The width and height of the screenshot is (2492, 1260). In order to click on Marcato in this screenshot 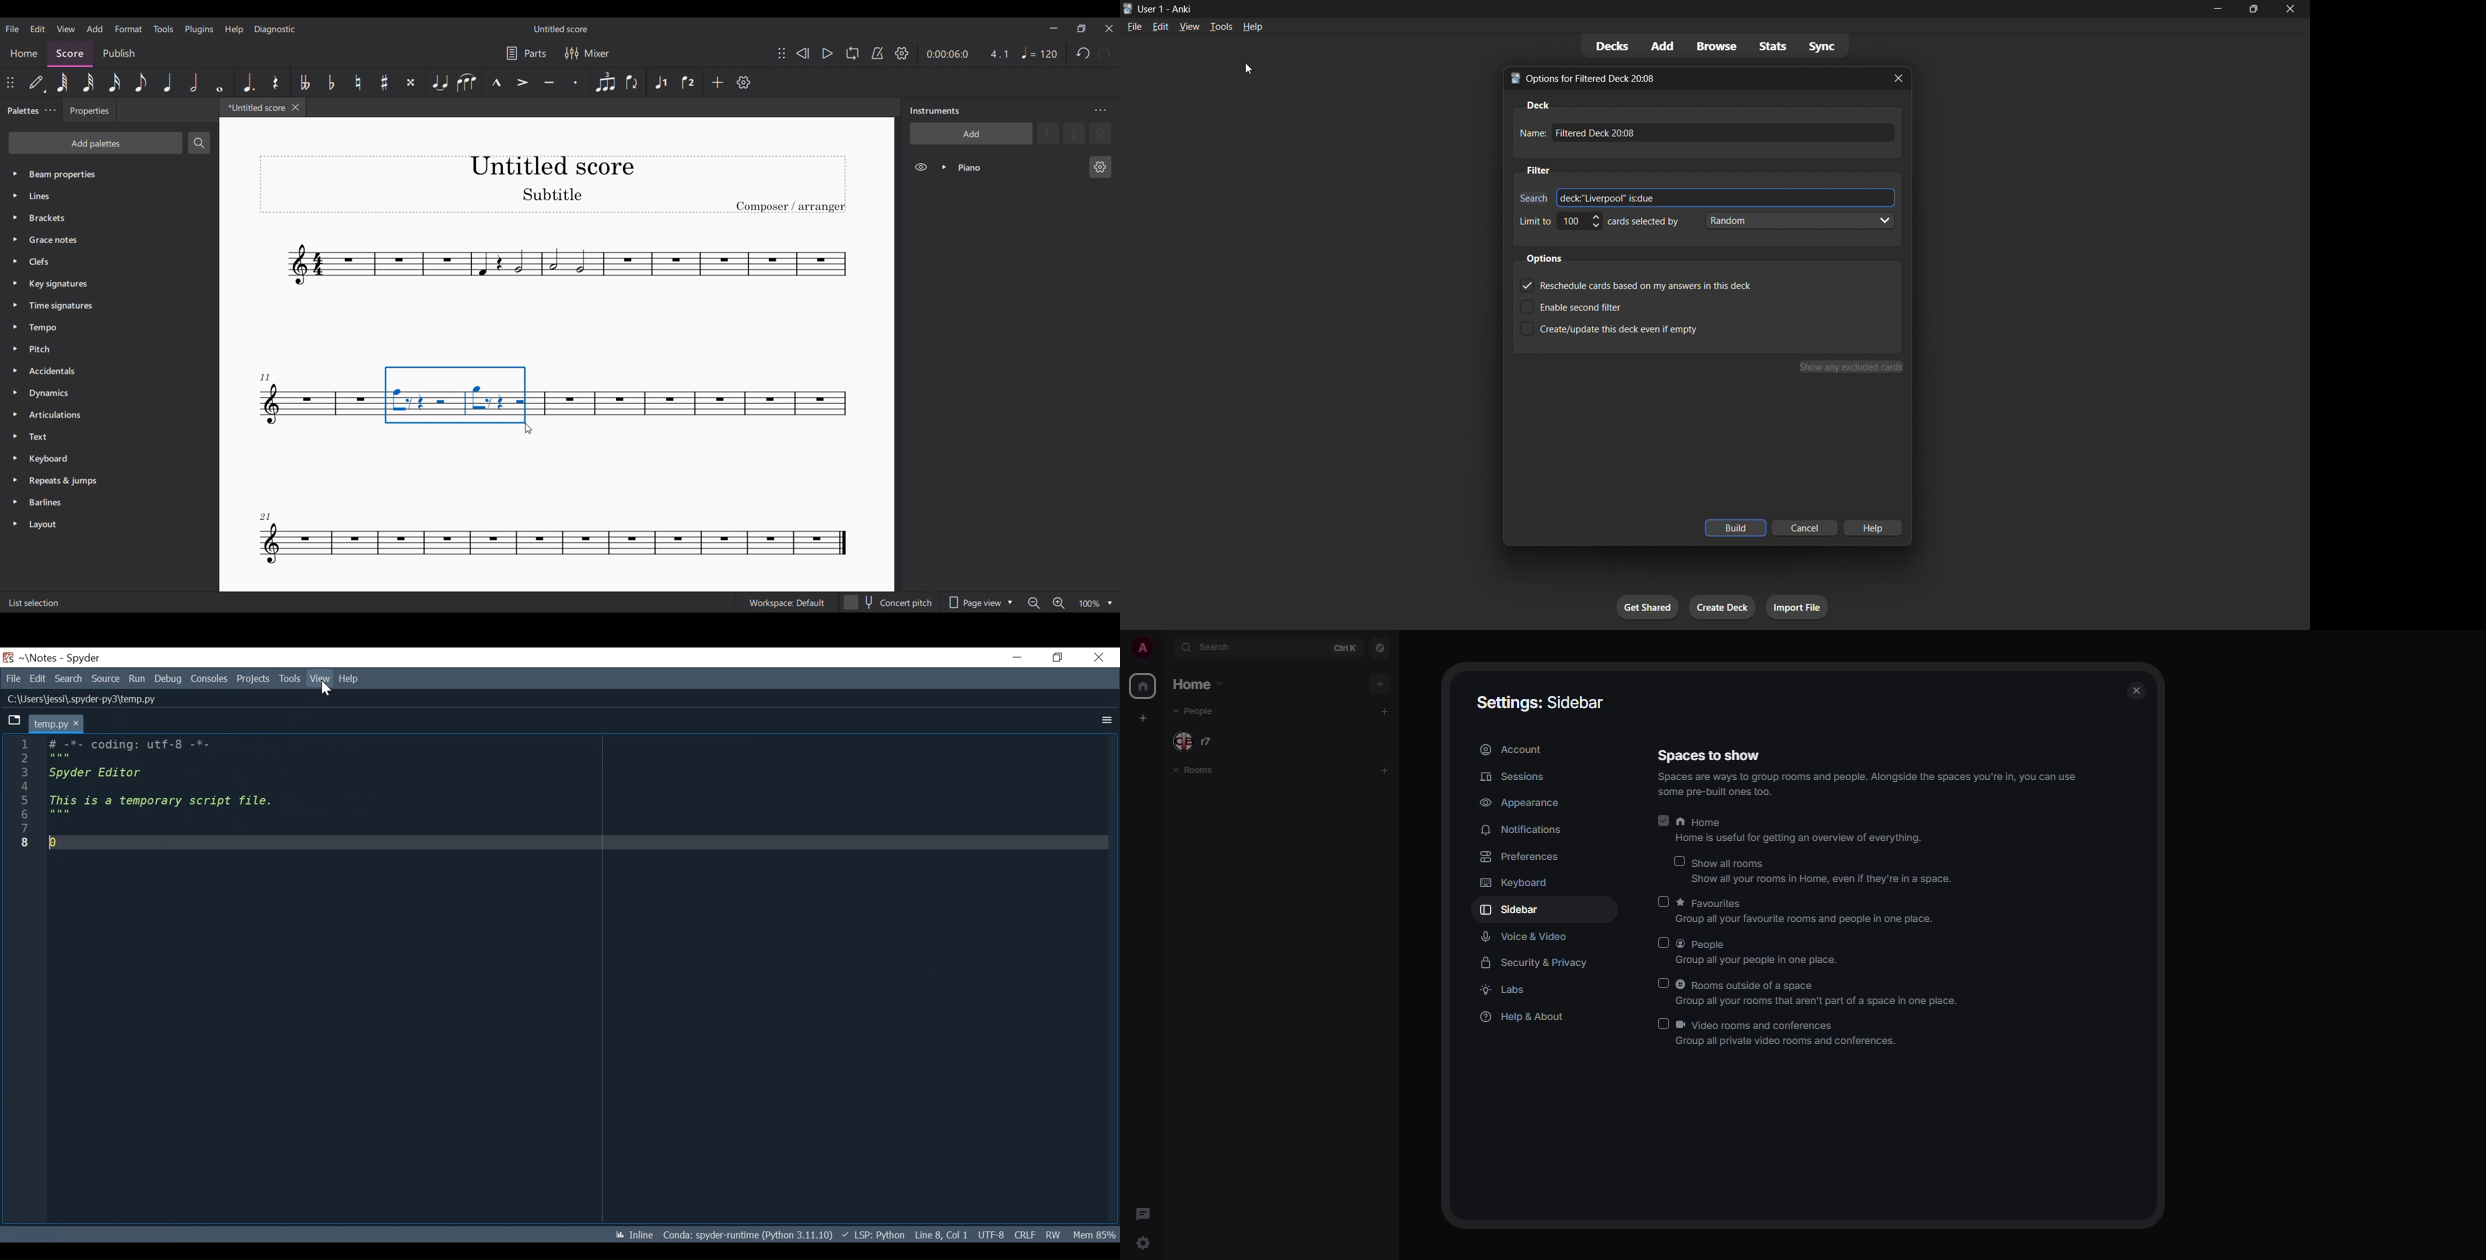, I will do `click(496, 82)`.